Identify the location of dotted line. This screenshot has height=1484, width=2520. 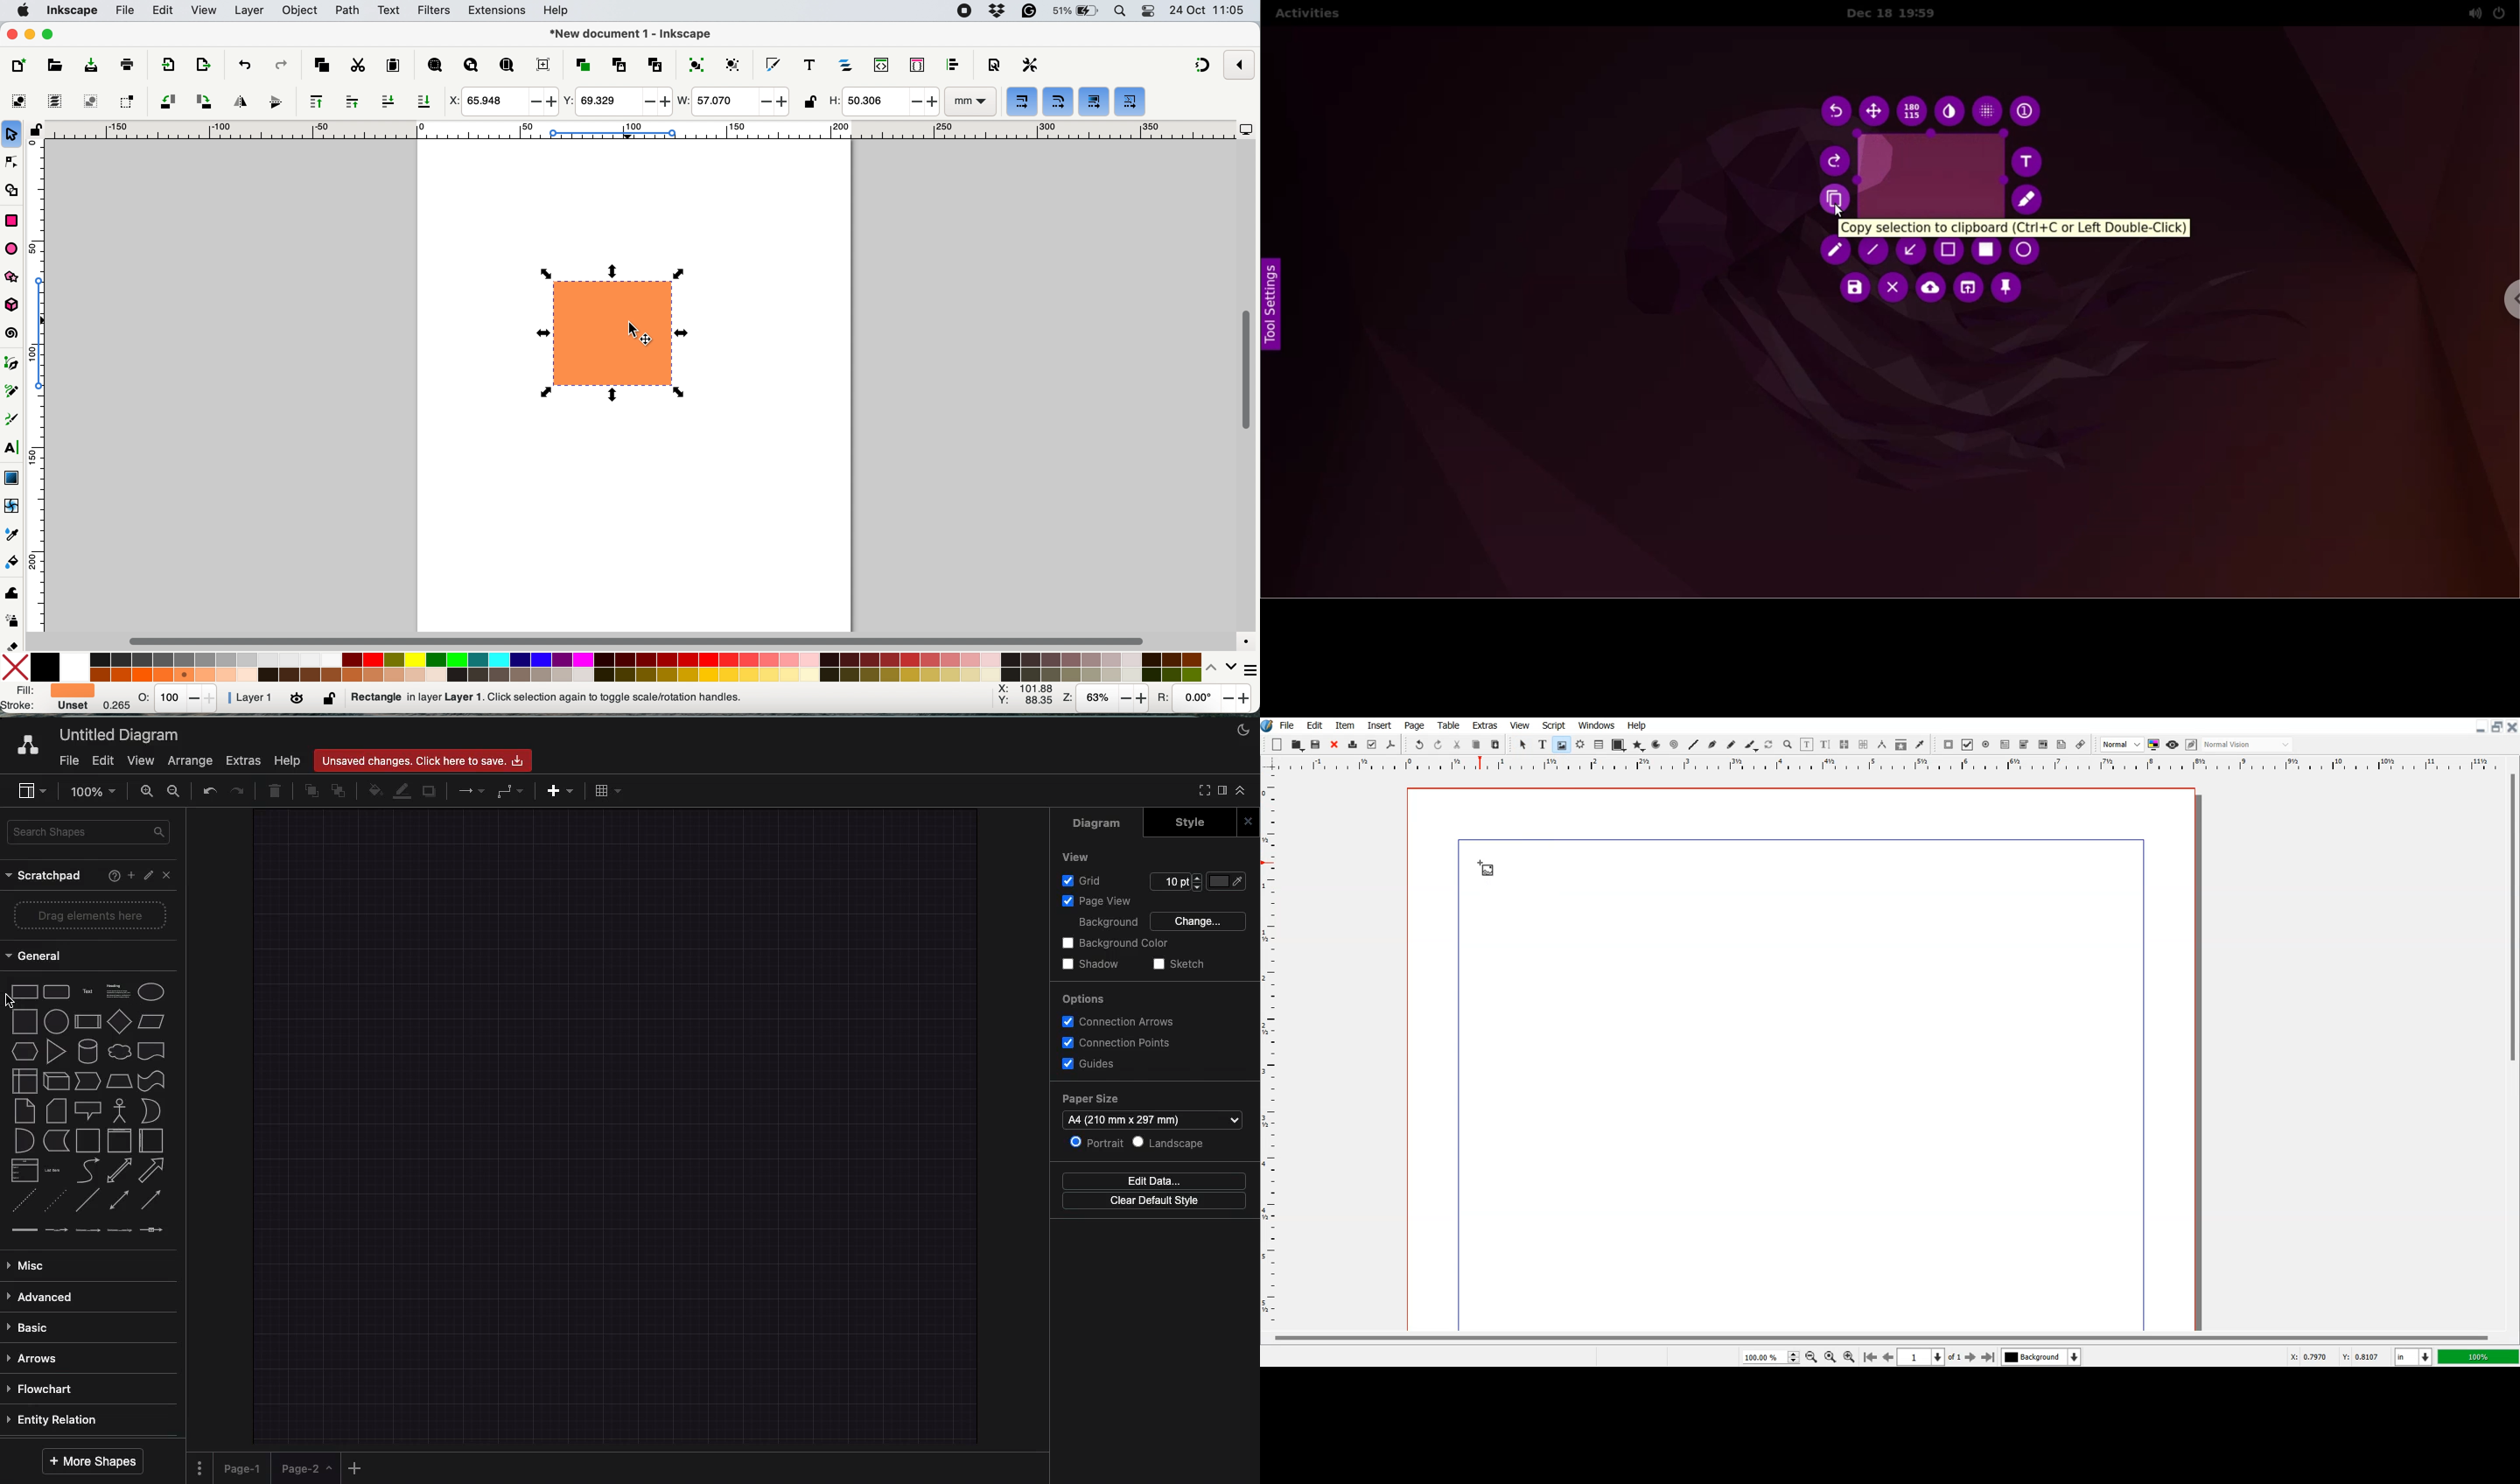
(58, 1202).